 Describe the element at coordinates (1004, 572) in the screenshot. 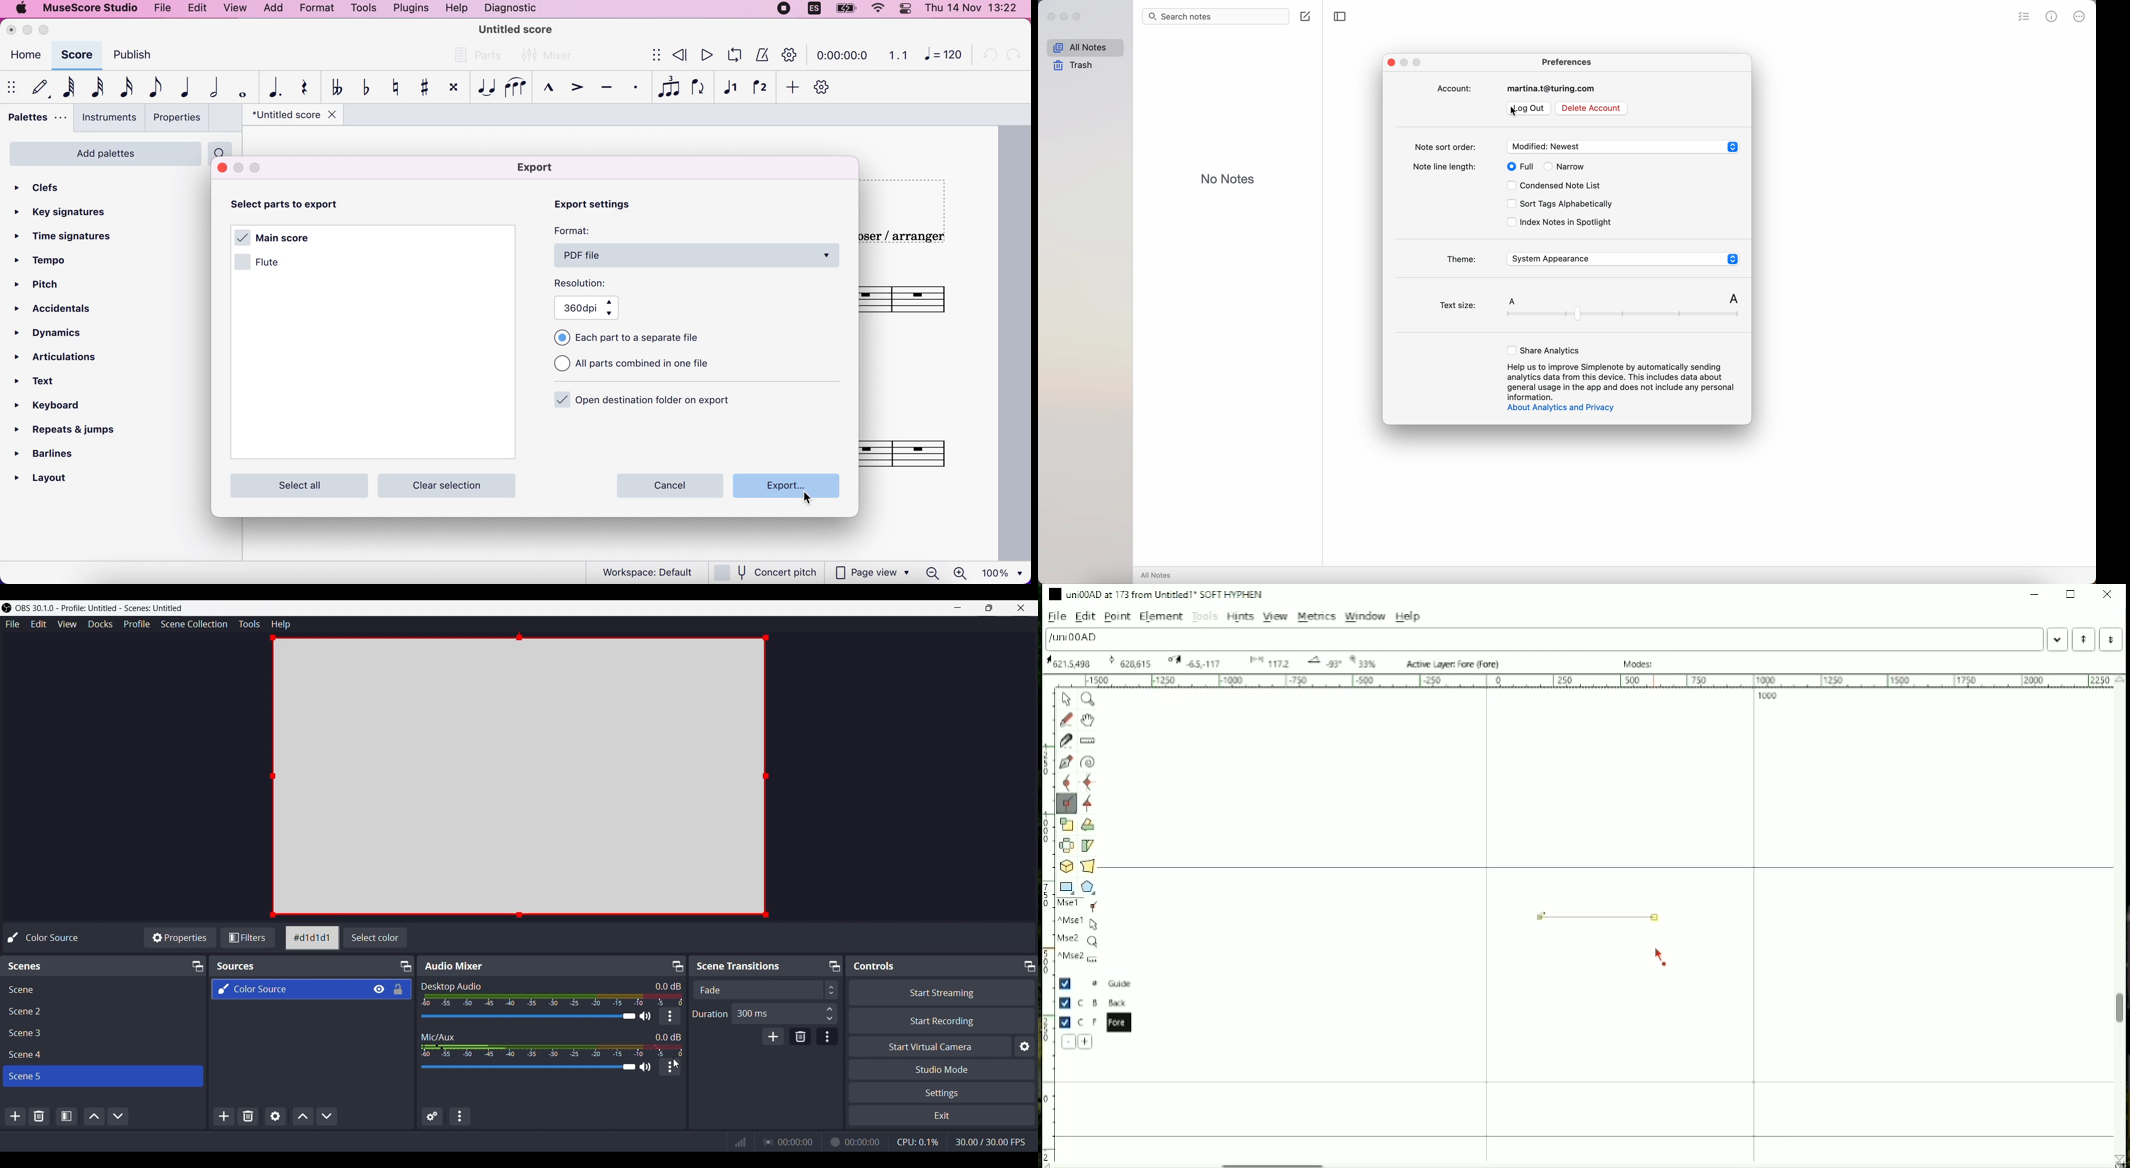

I see `100%` at that location.